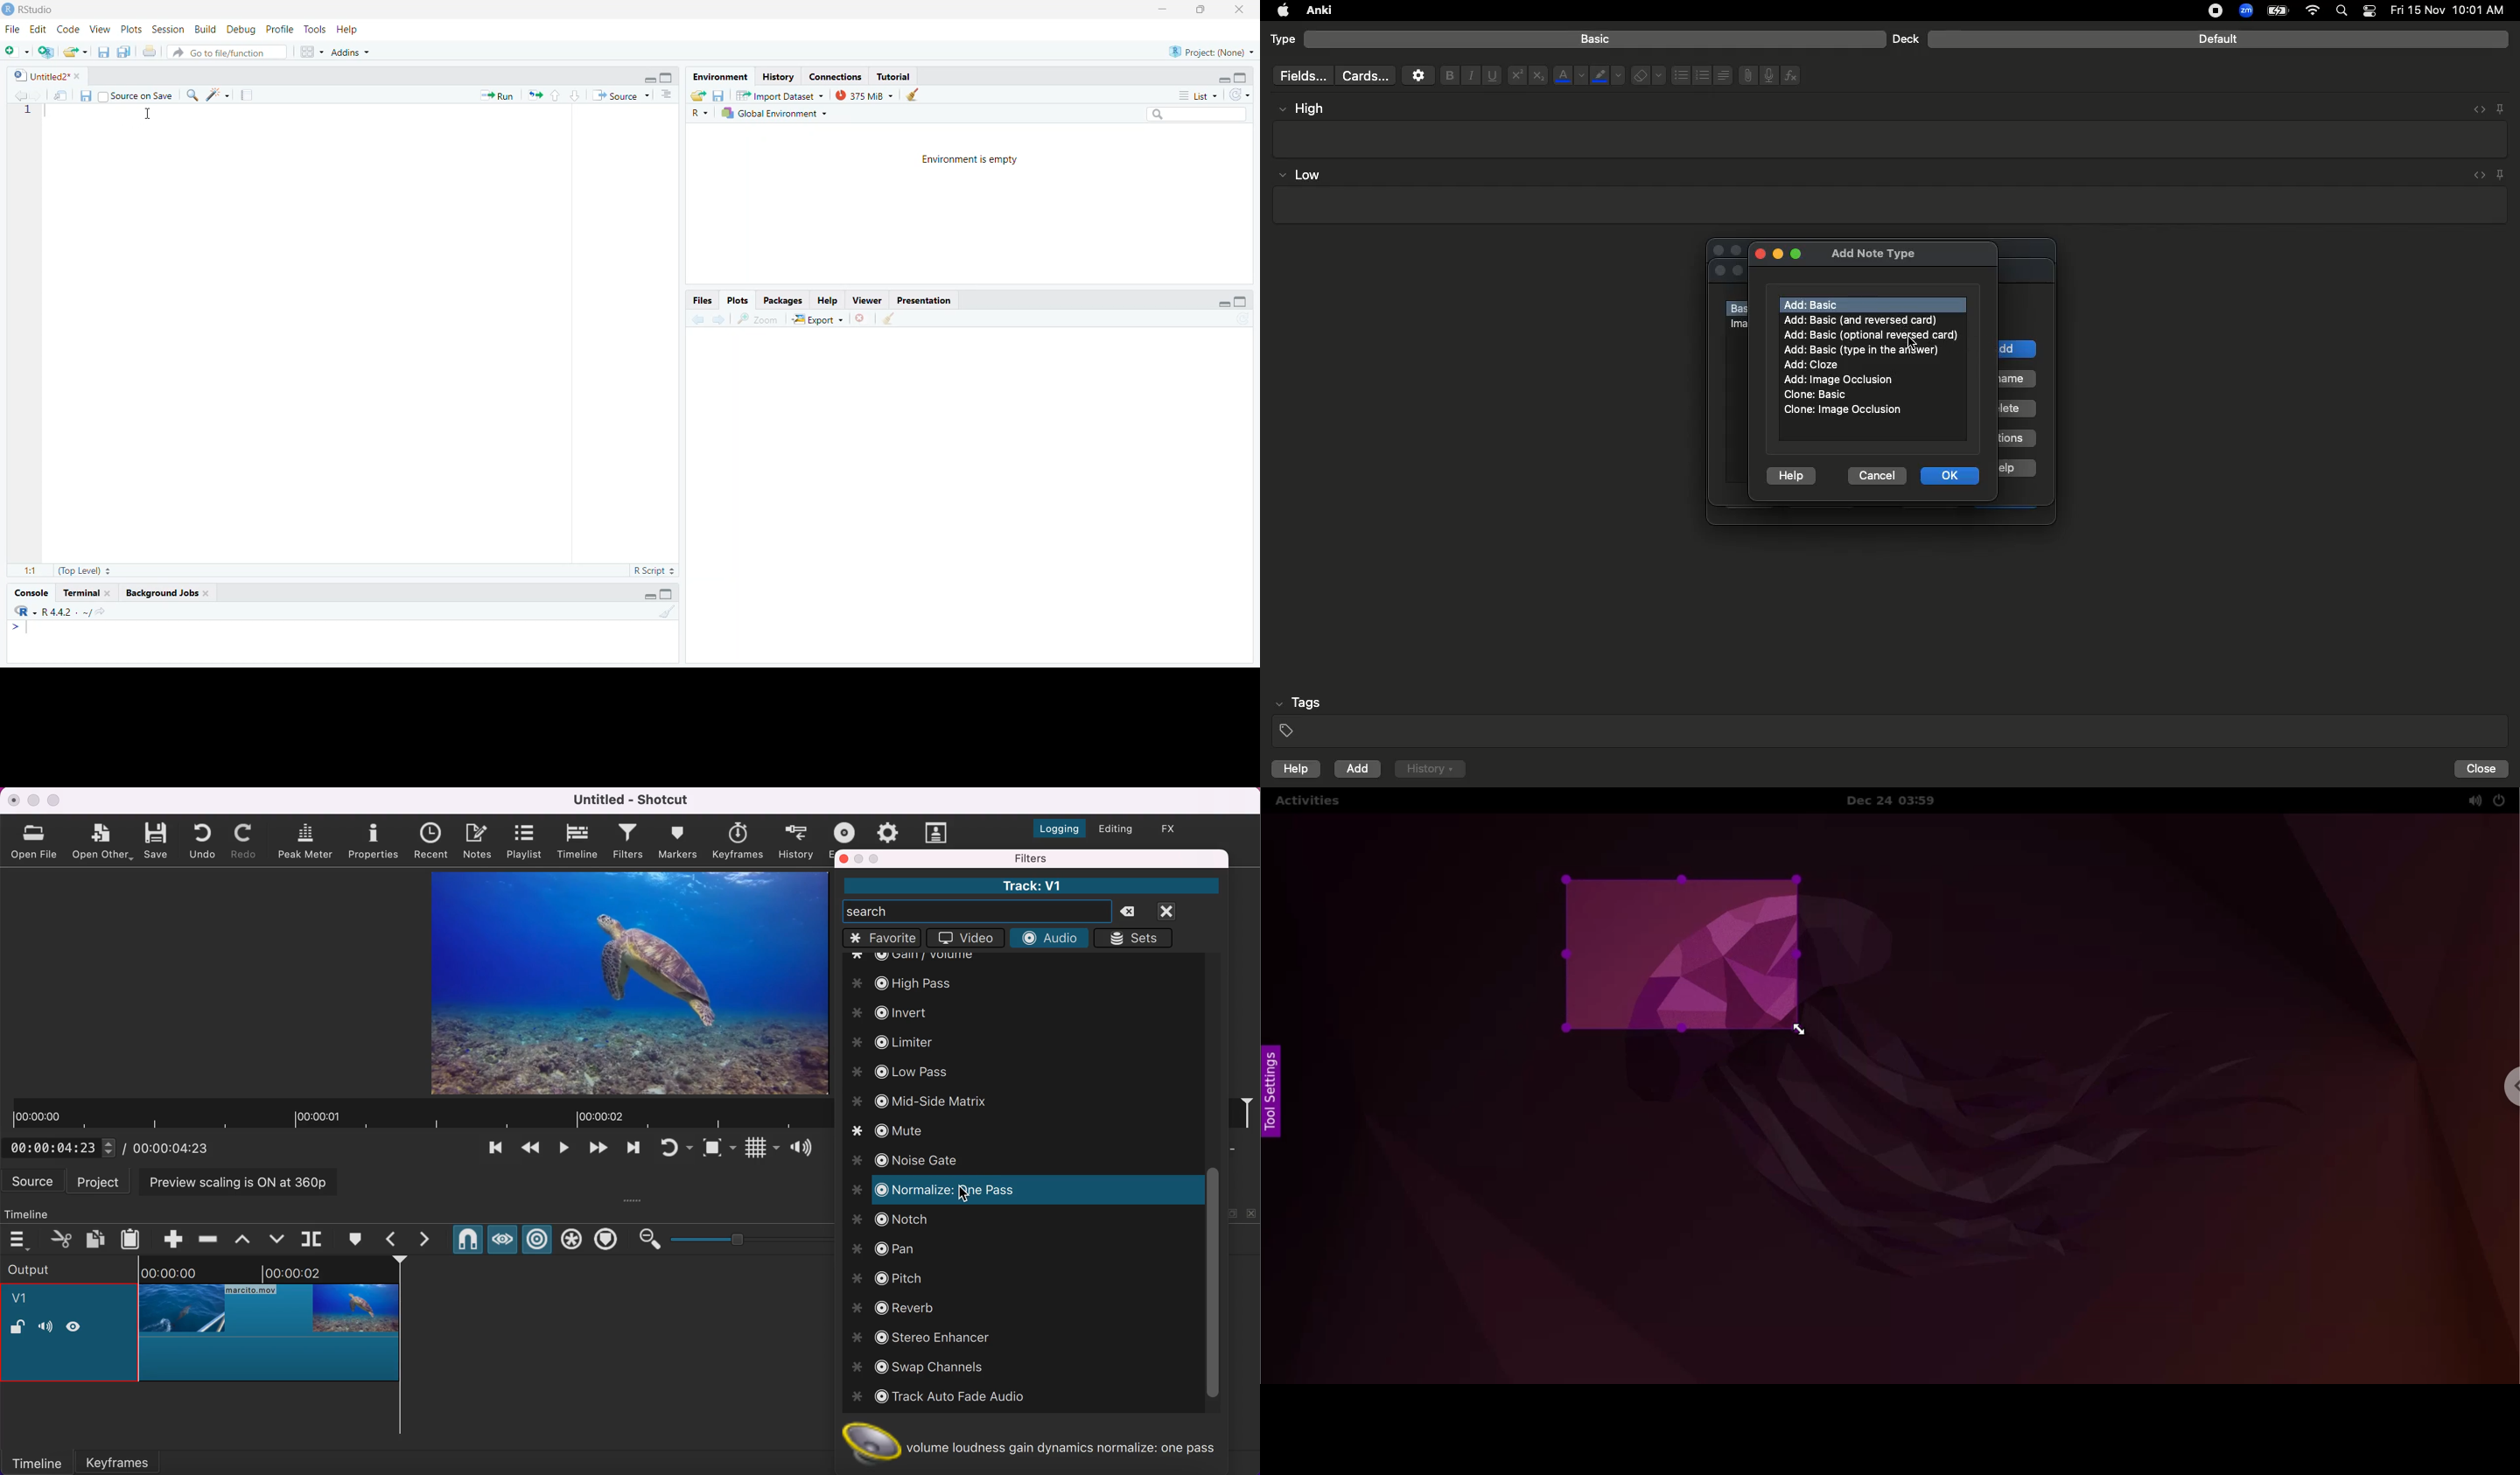  Describe the element at coordinates (1048, 937) in the screenshot. I see `audio` at that location.